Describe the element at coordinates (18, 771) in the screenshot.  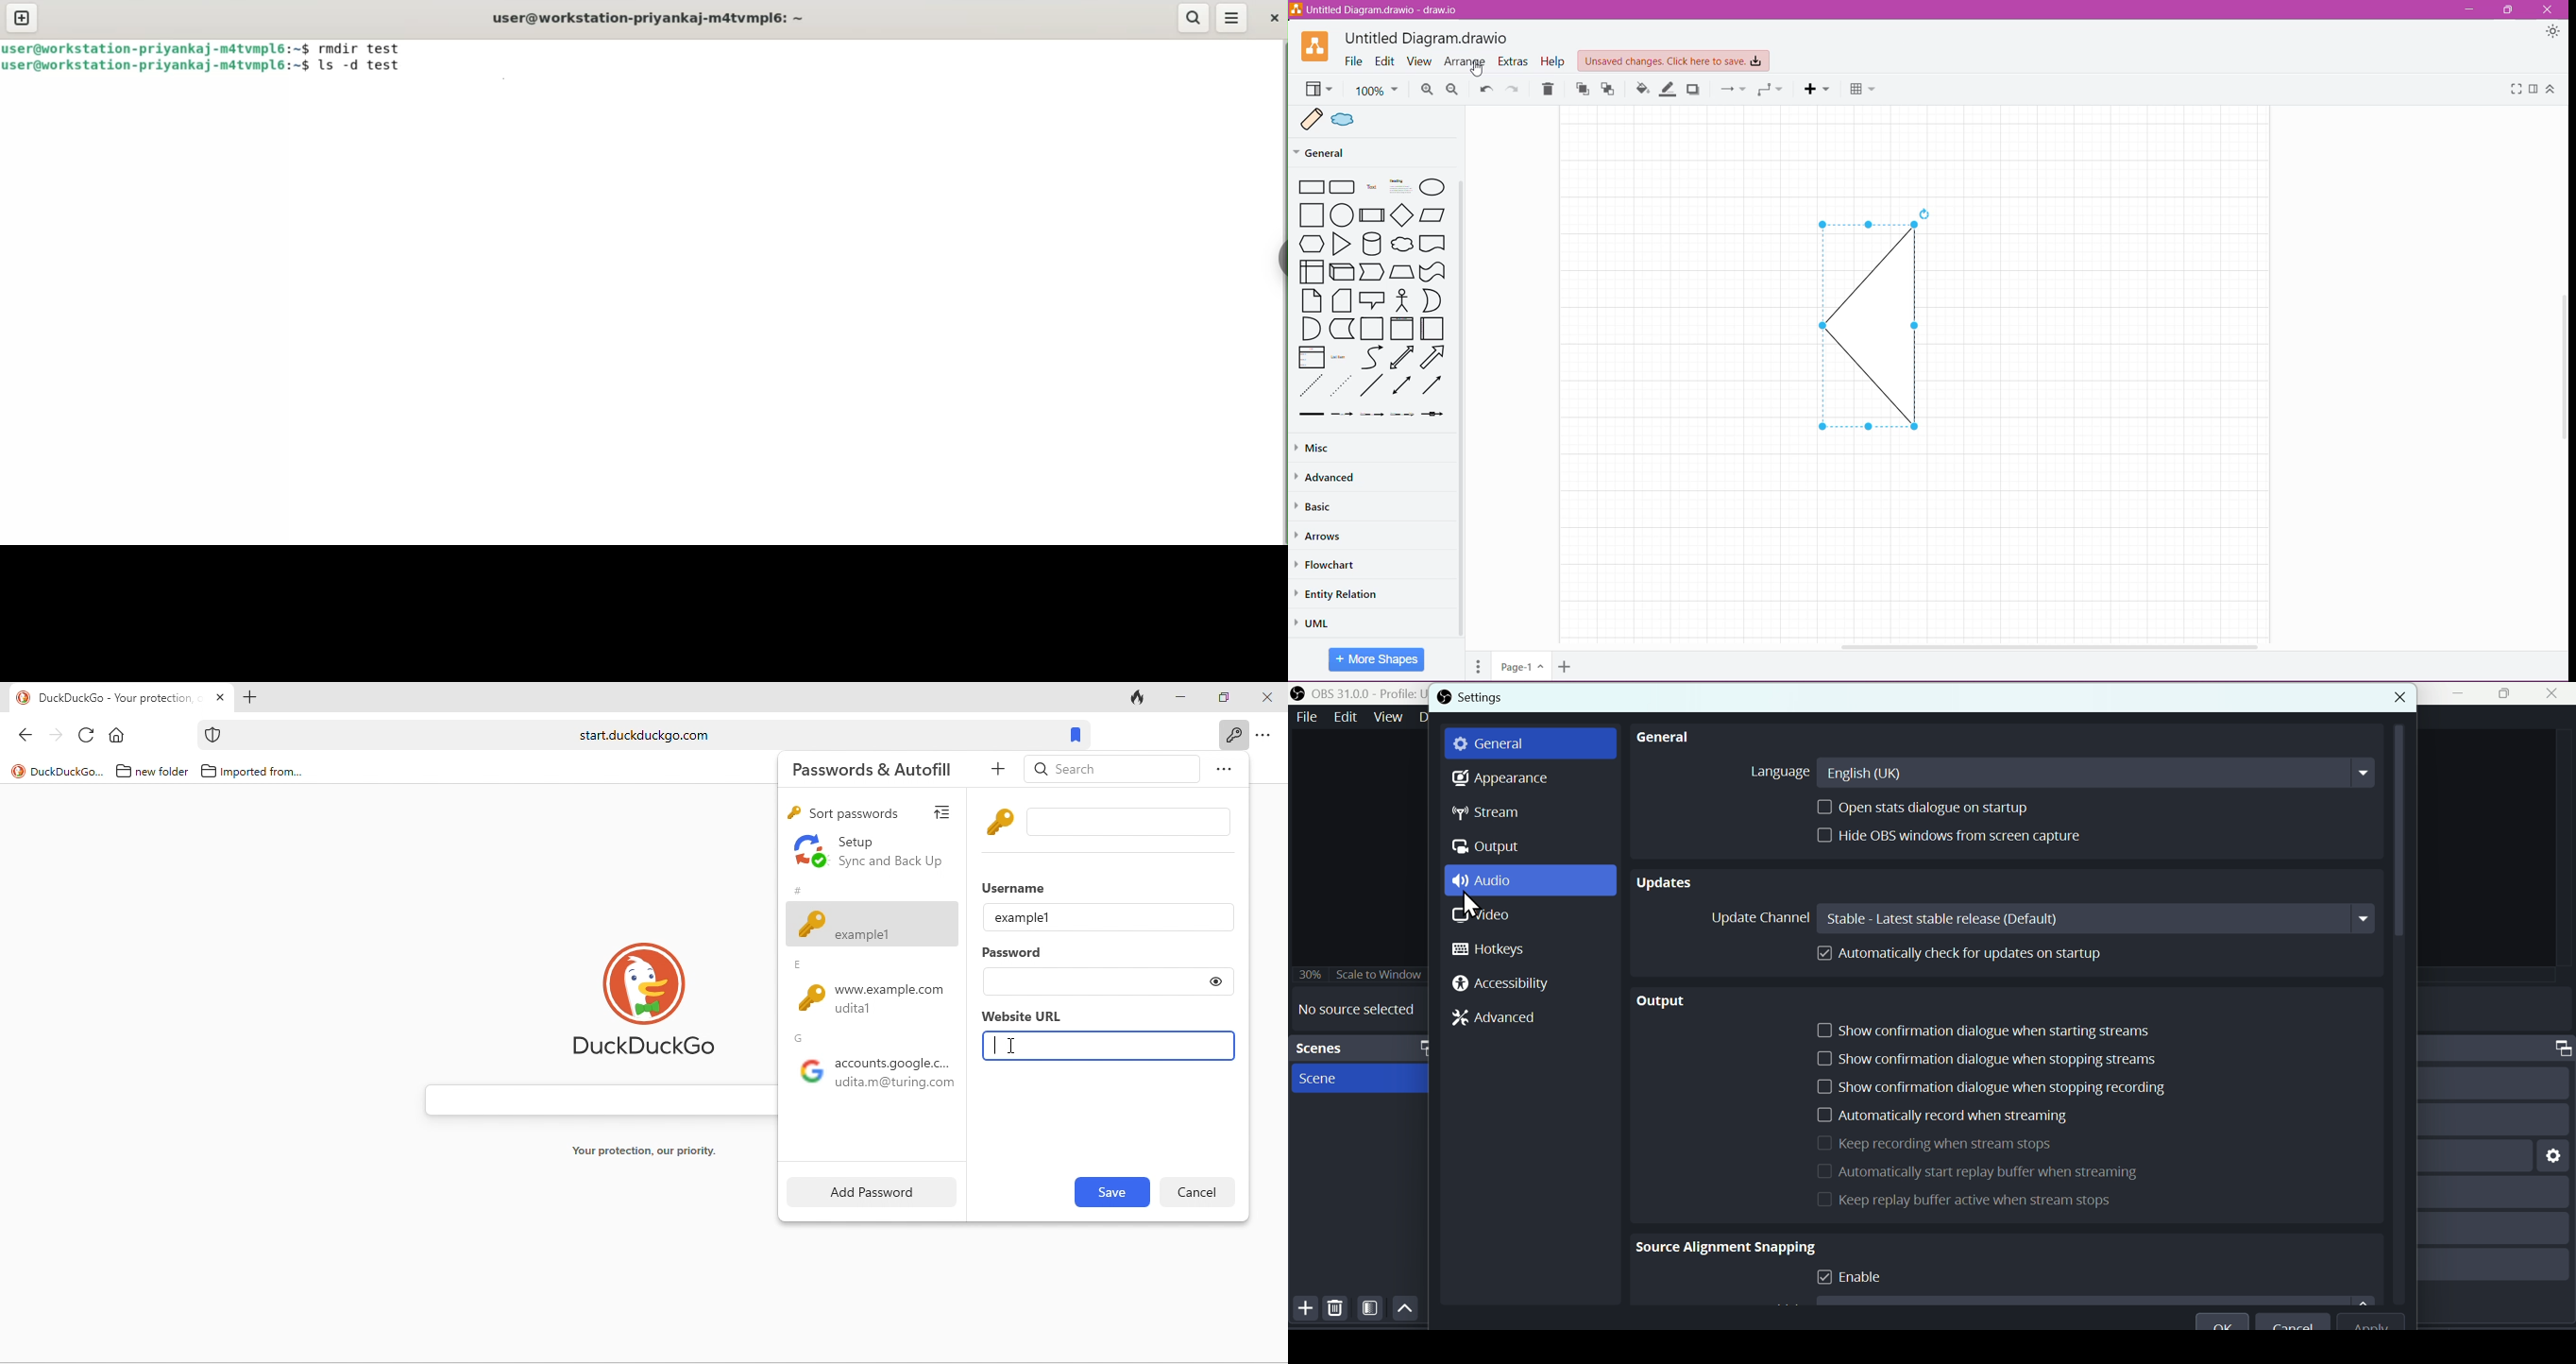
I see `logo` at that location.